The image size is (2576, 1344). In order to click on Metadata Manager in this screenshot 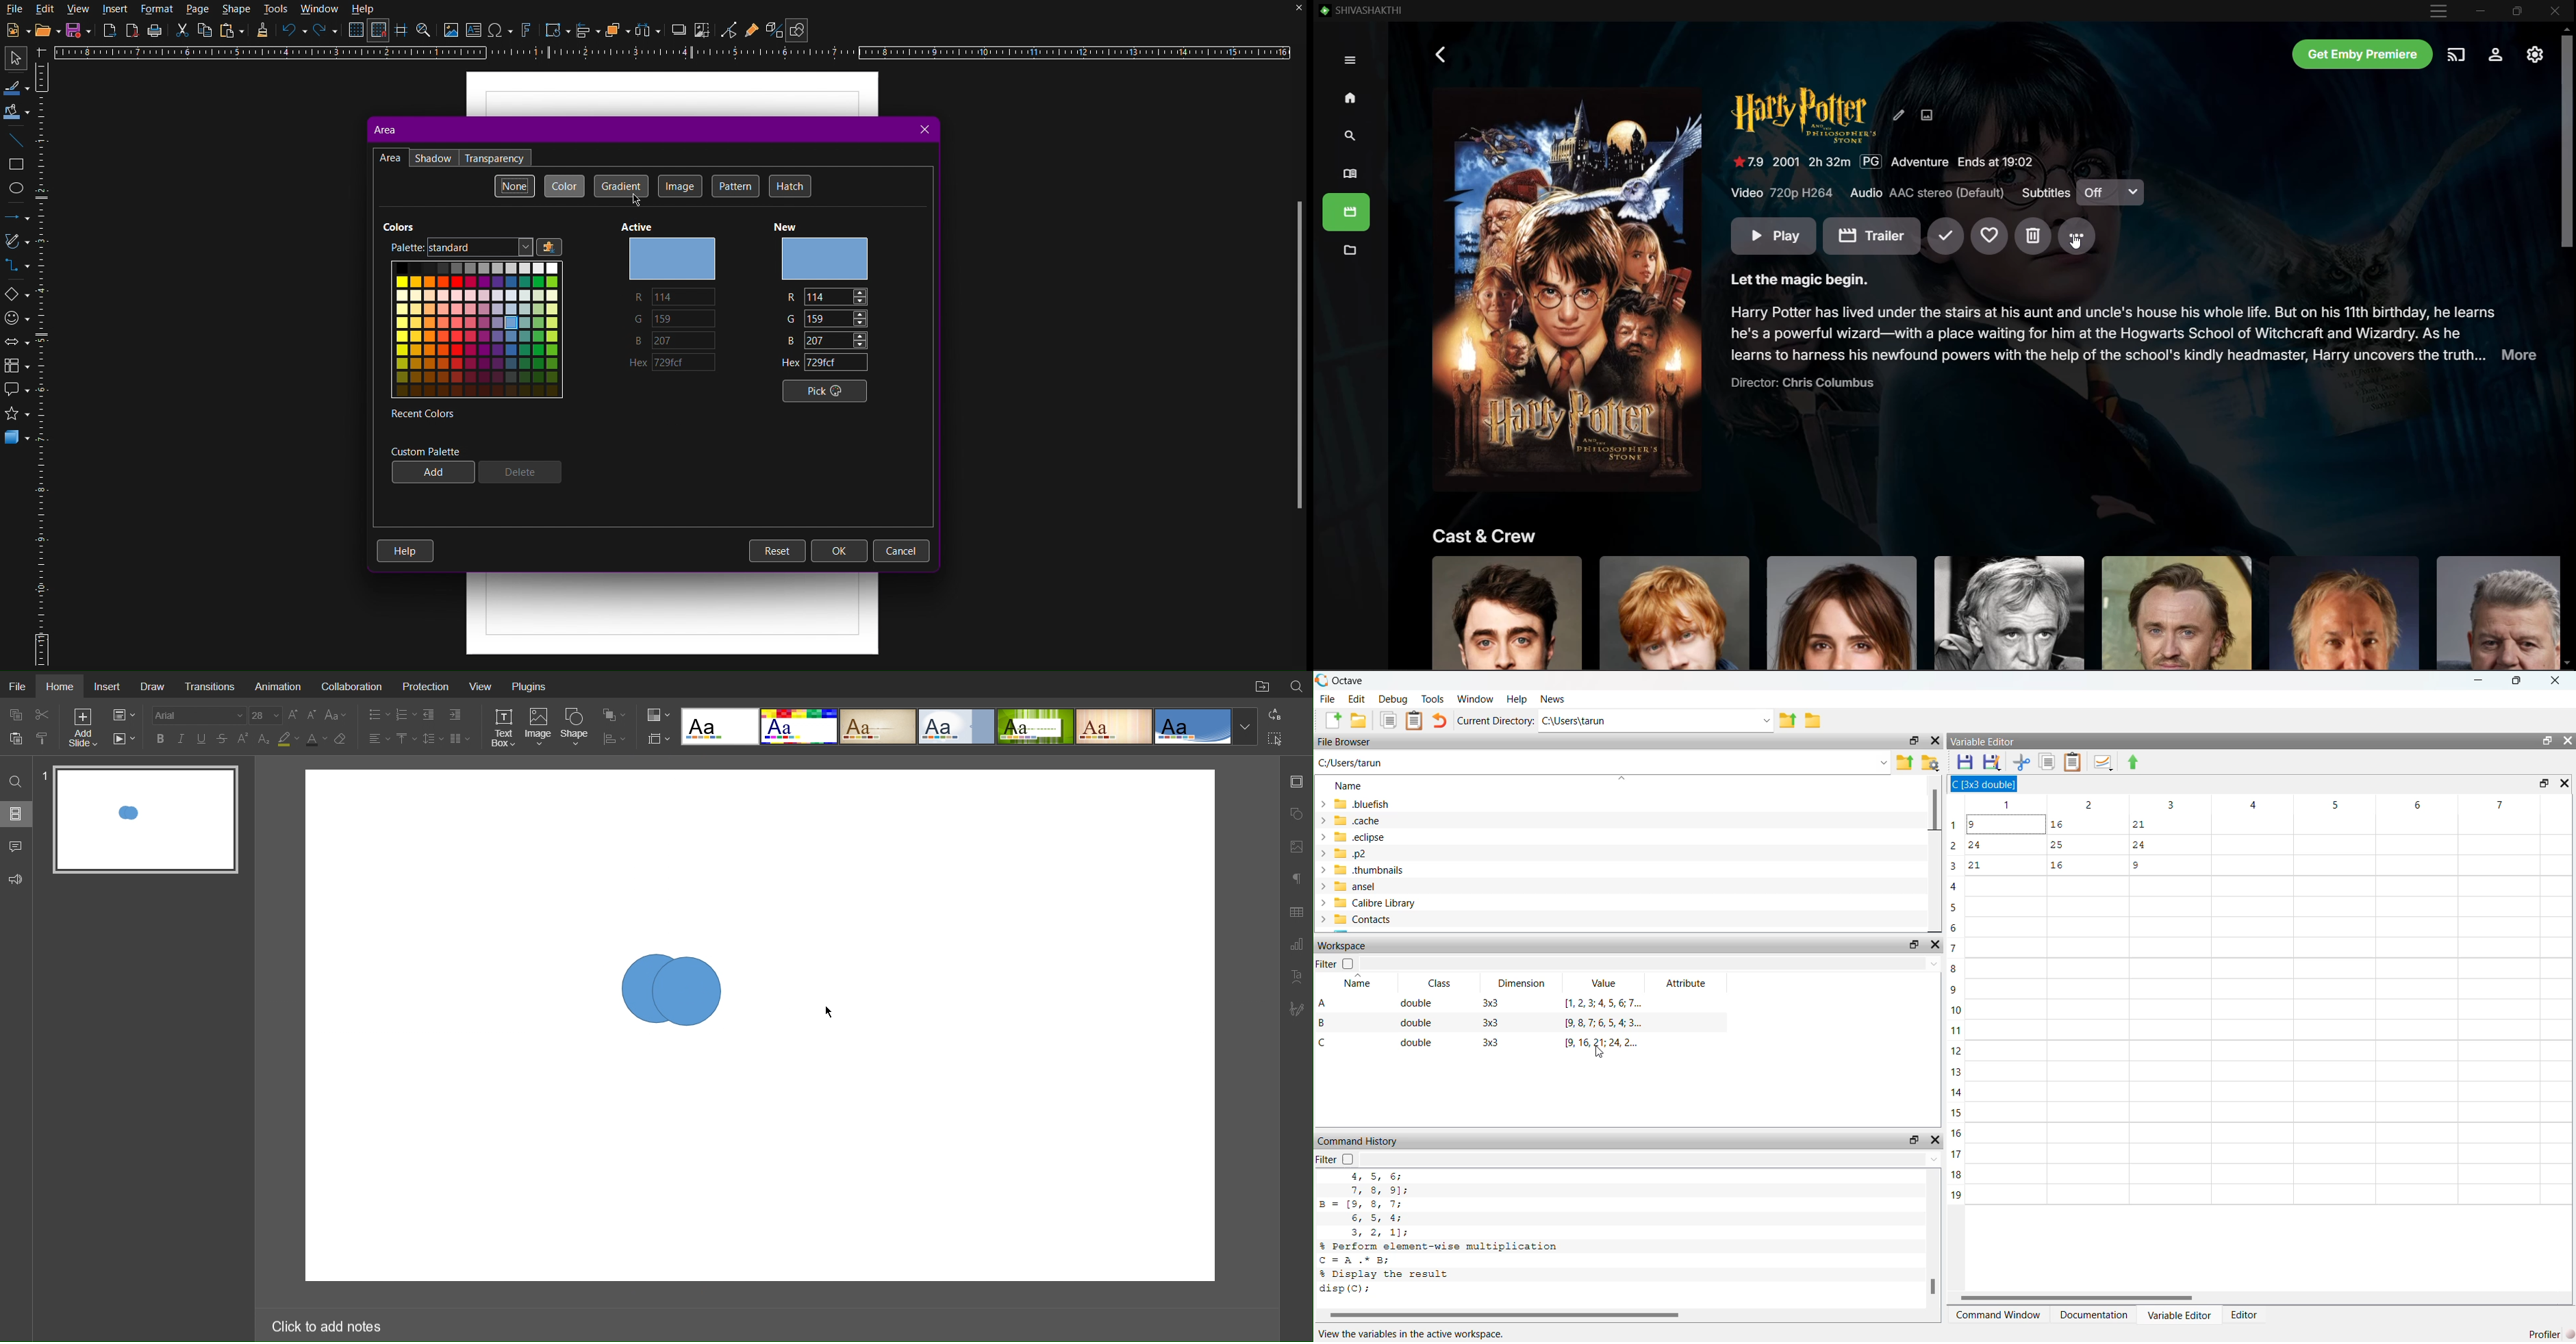, I will do `click(1348, 252)`.